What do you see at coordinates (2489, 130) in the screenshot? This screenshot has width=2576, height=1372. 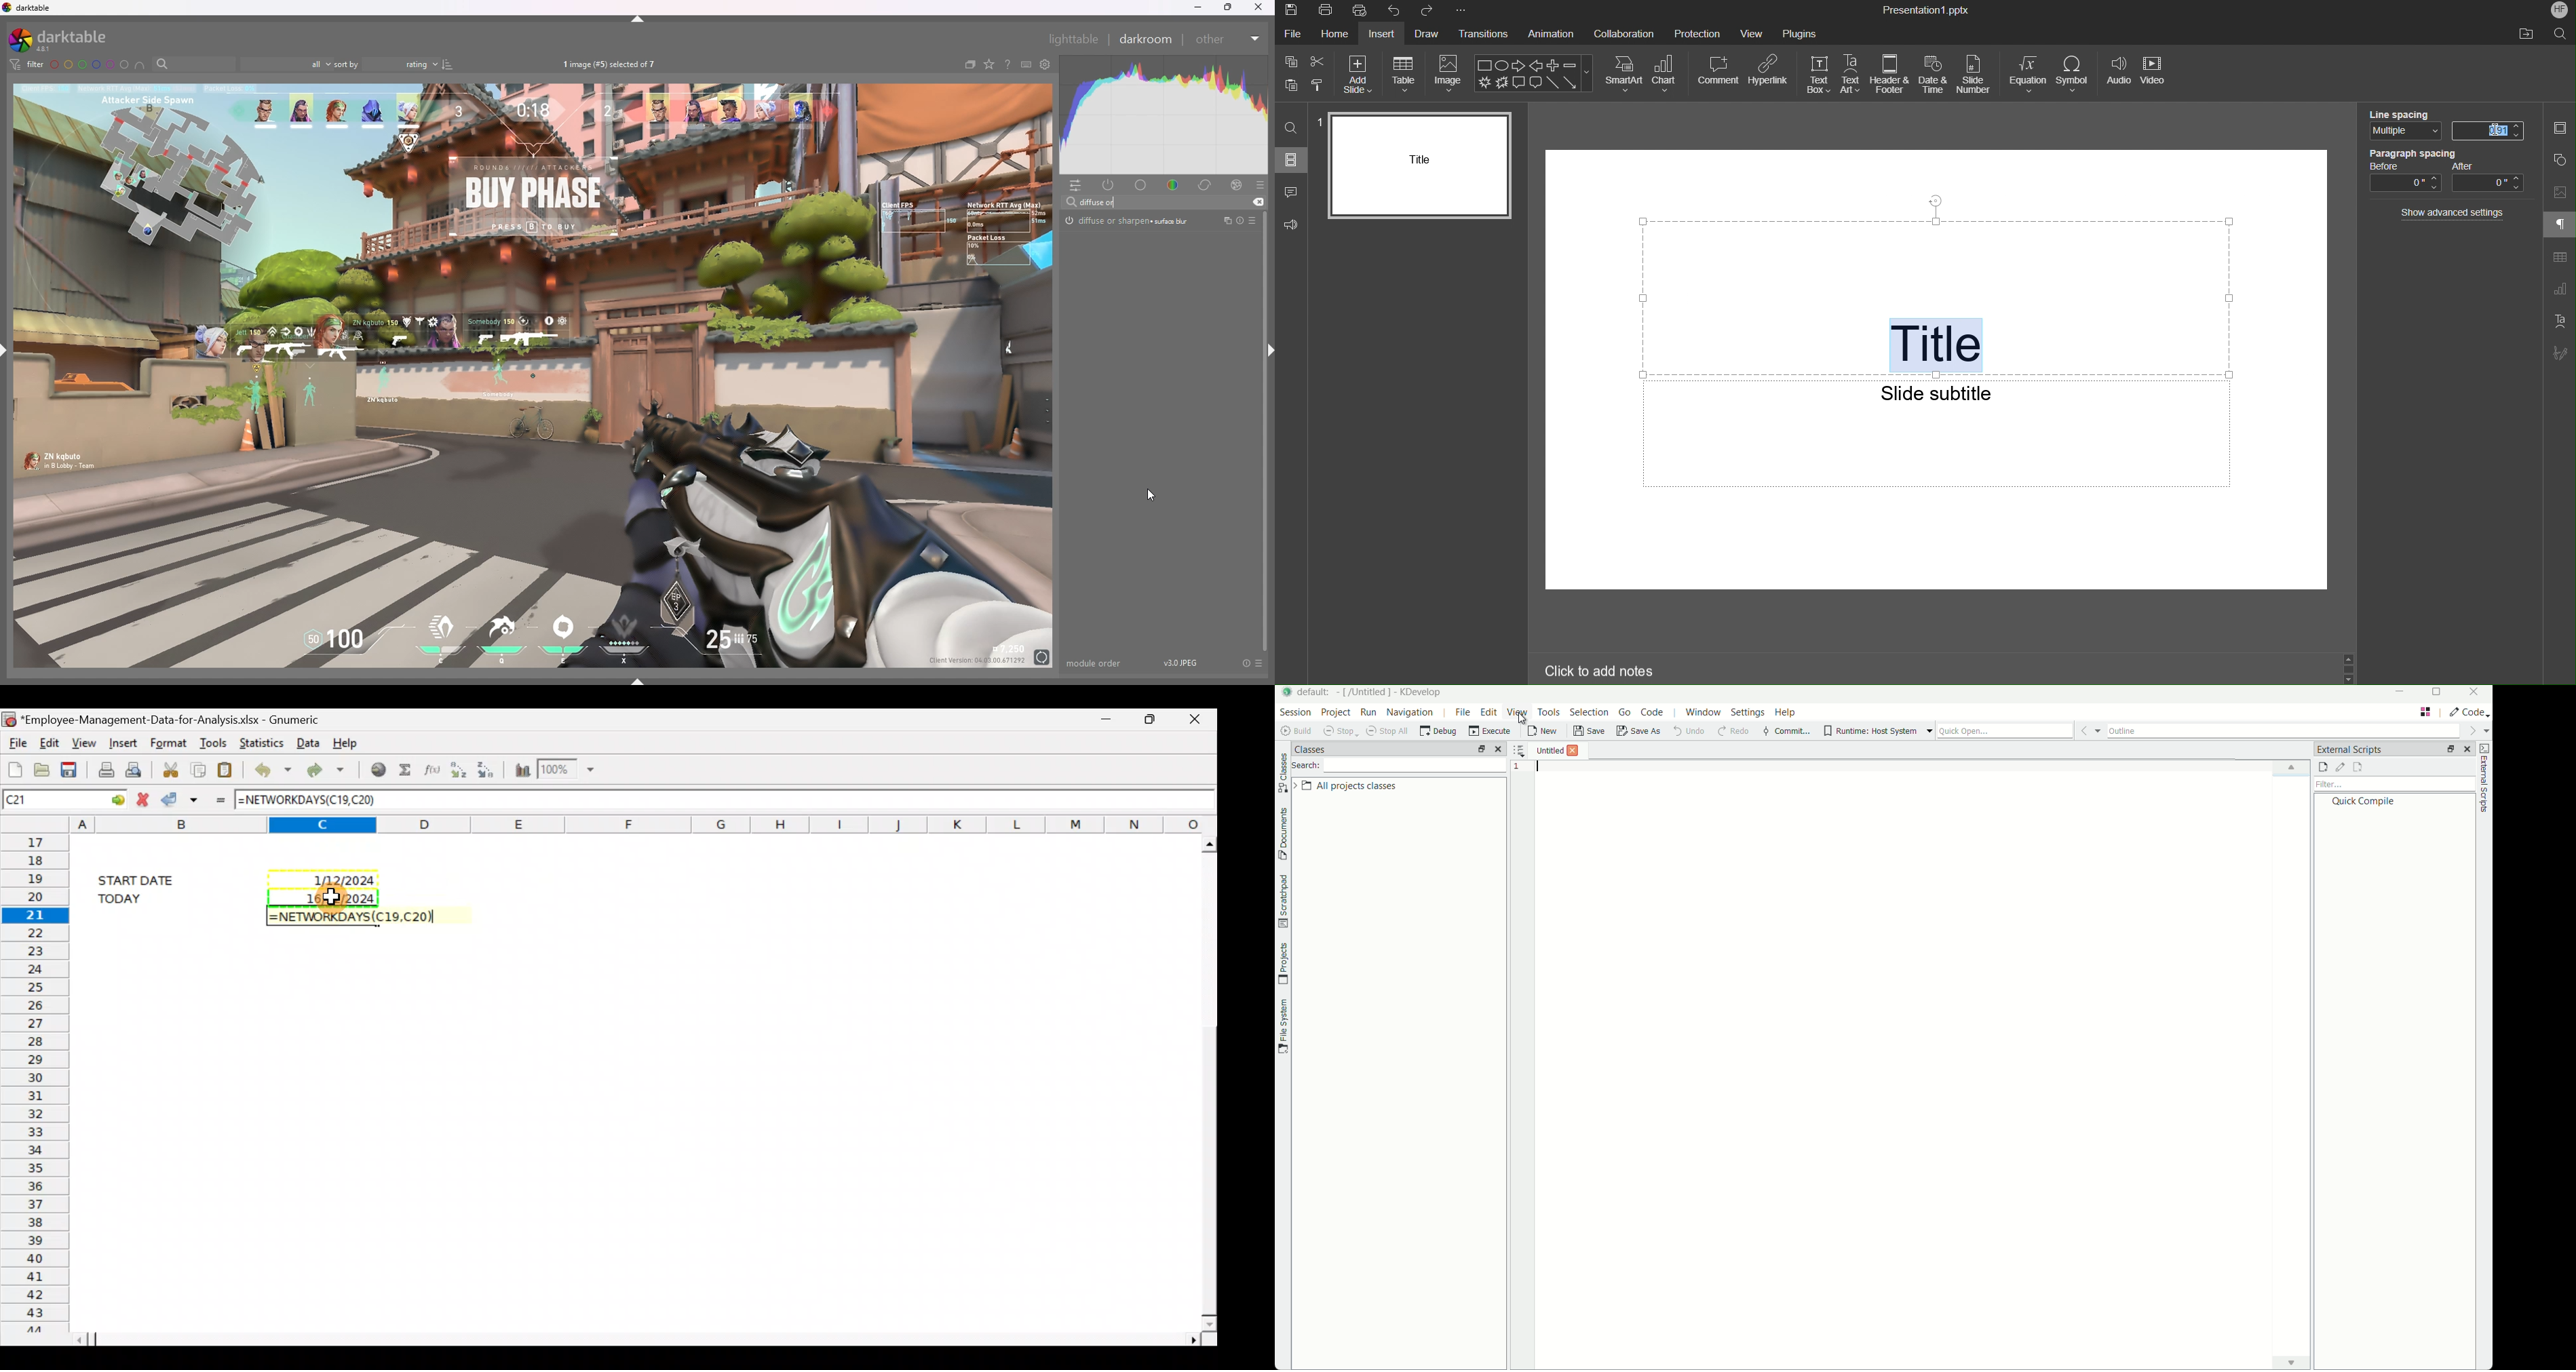 I see `0.01` at bounding box center [2489, 130].